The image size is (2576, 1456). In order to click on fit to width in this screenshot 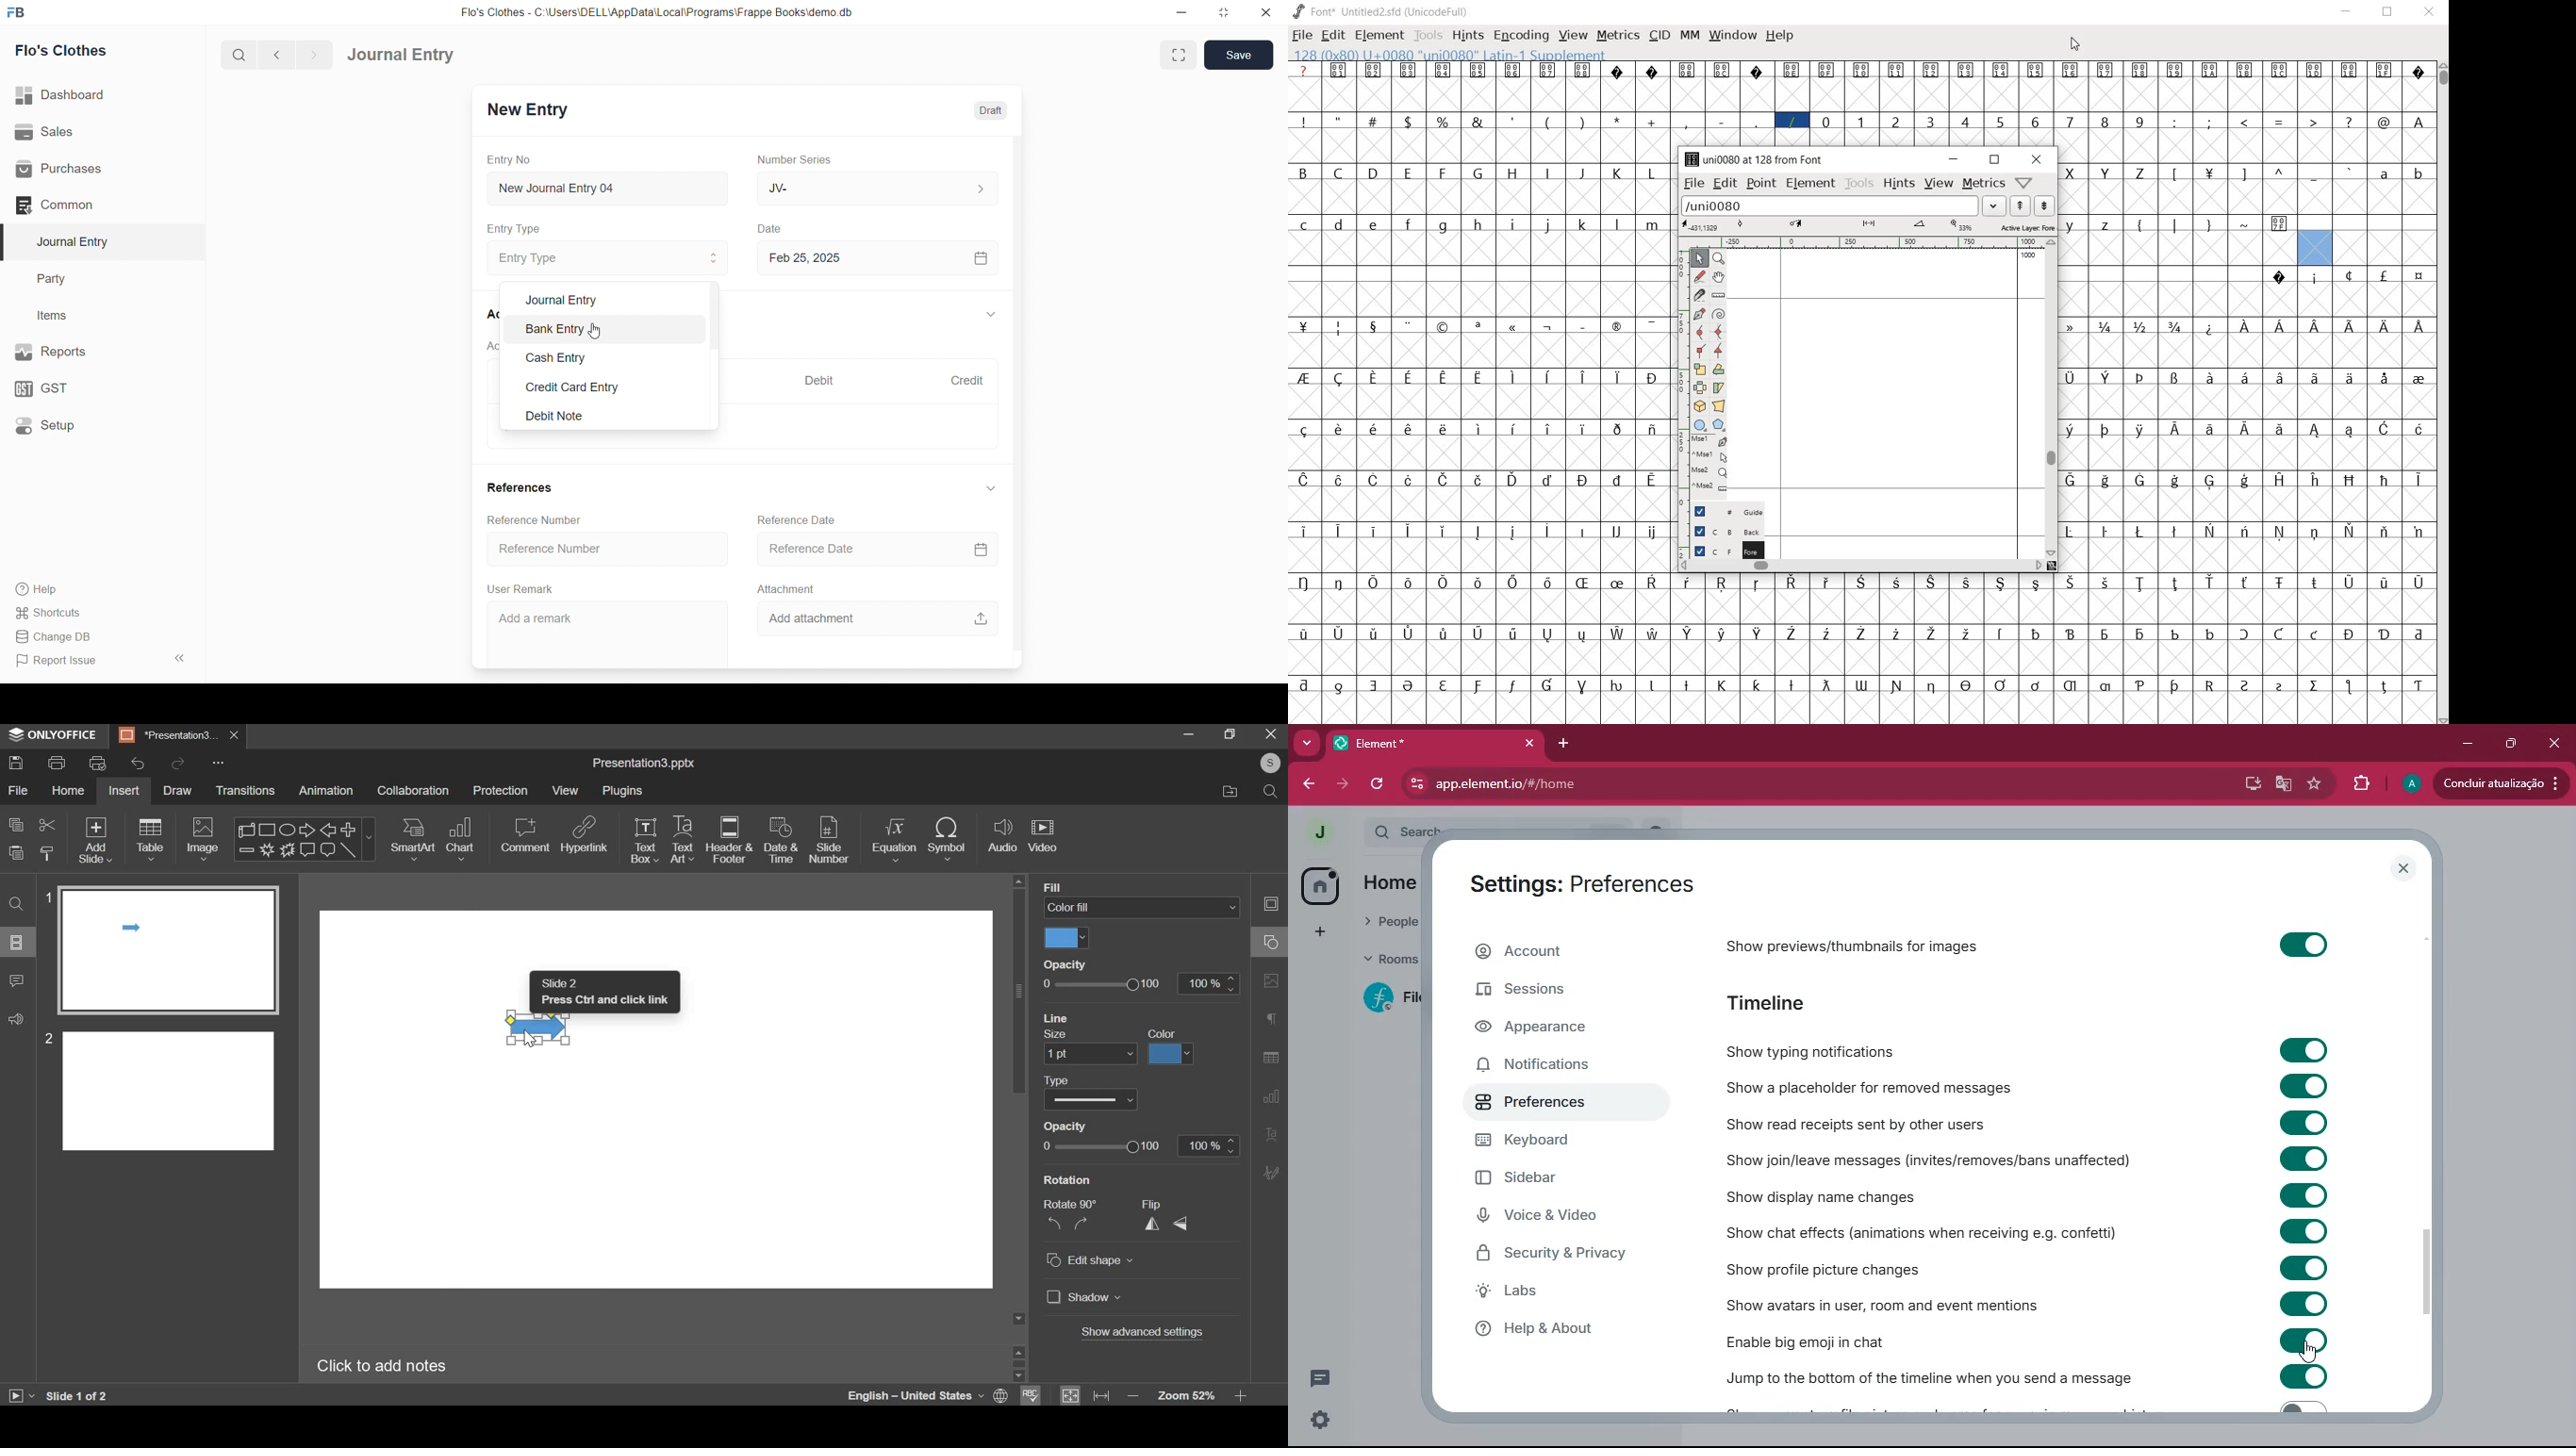, I will do `click(1101, 1397)`.